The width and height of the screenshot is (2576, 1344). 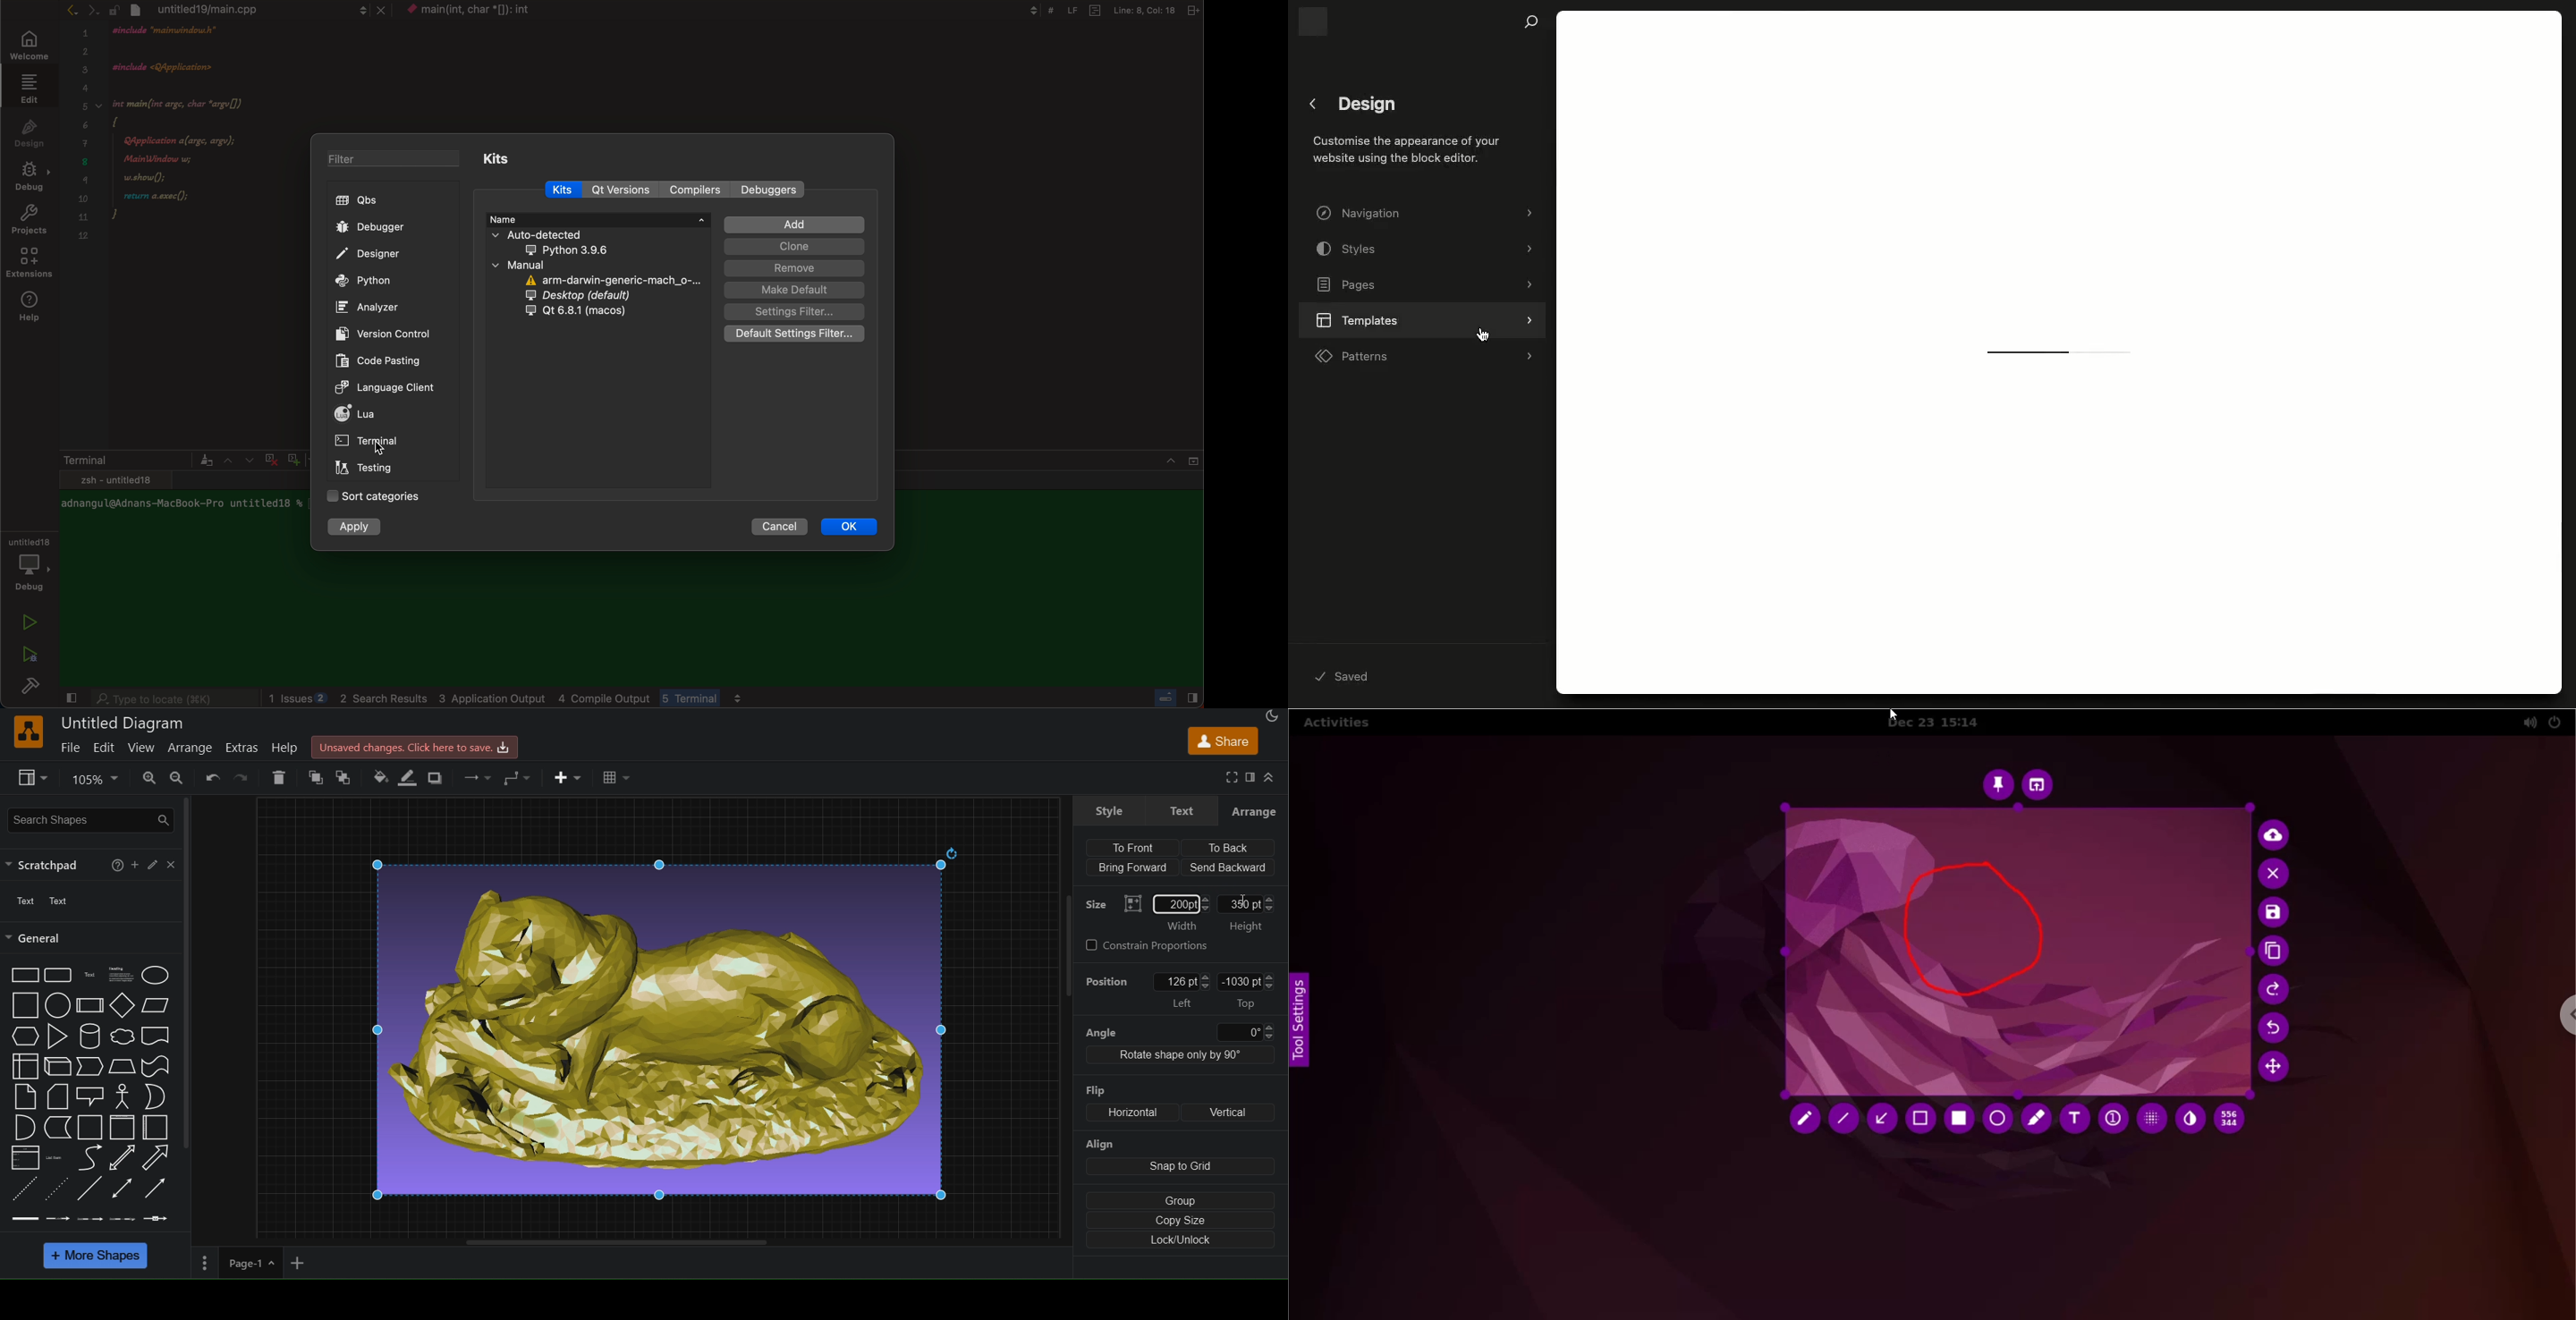 I want to click on plus, so click(x=291, y=458).